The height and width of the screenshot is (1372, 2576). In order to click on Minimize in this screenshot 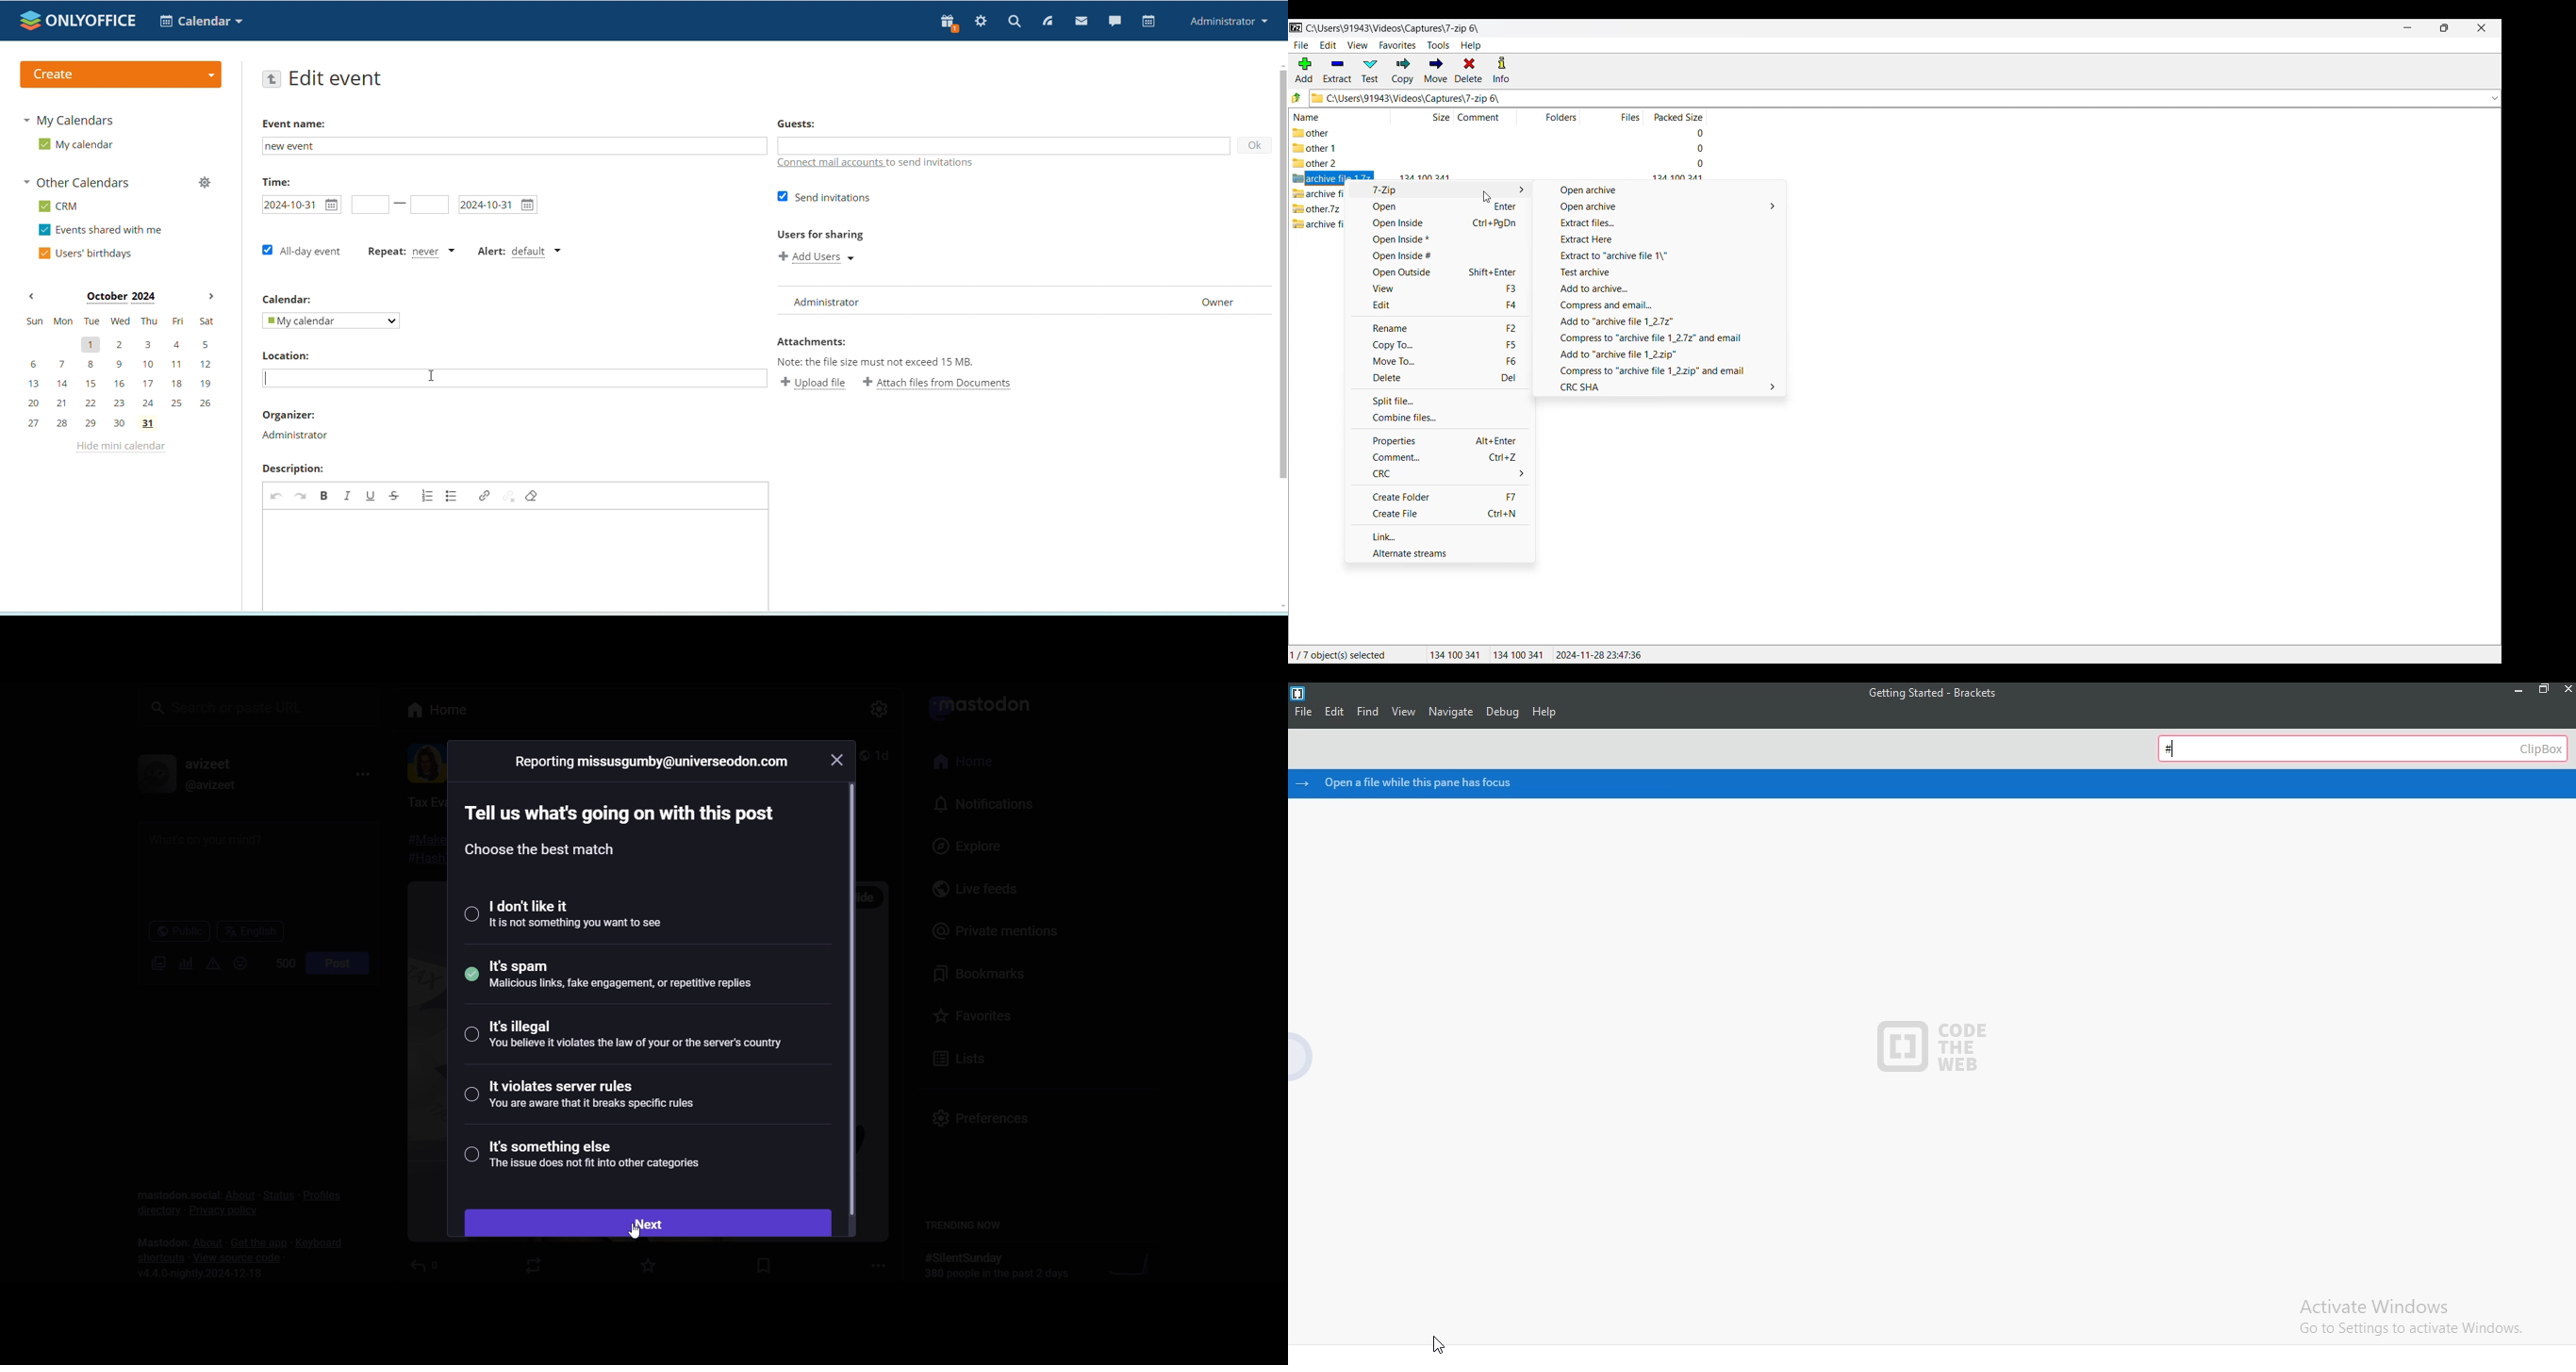, I will do `click(2408, 28)`.